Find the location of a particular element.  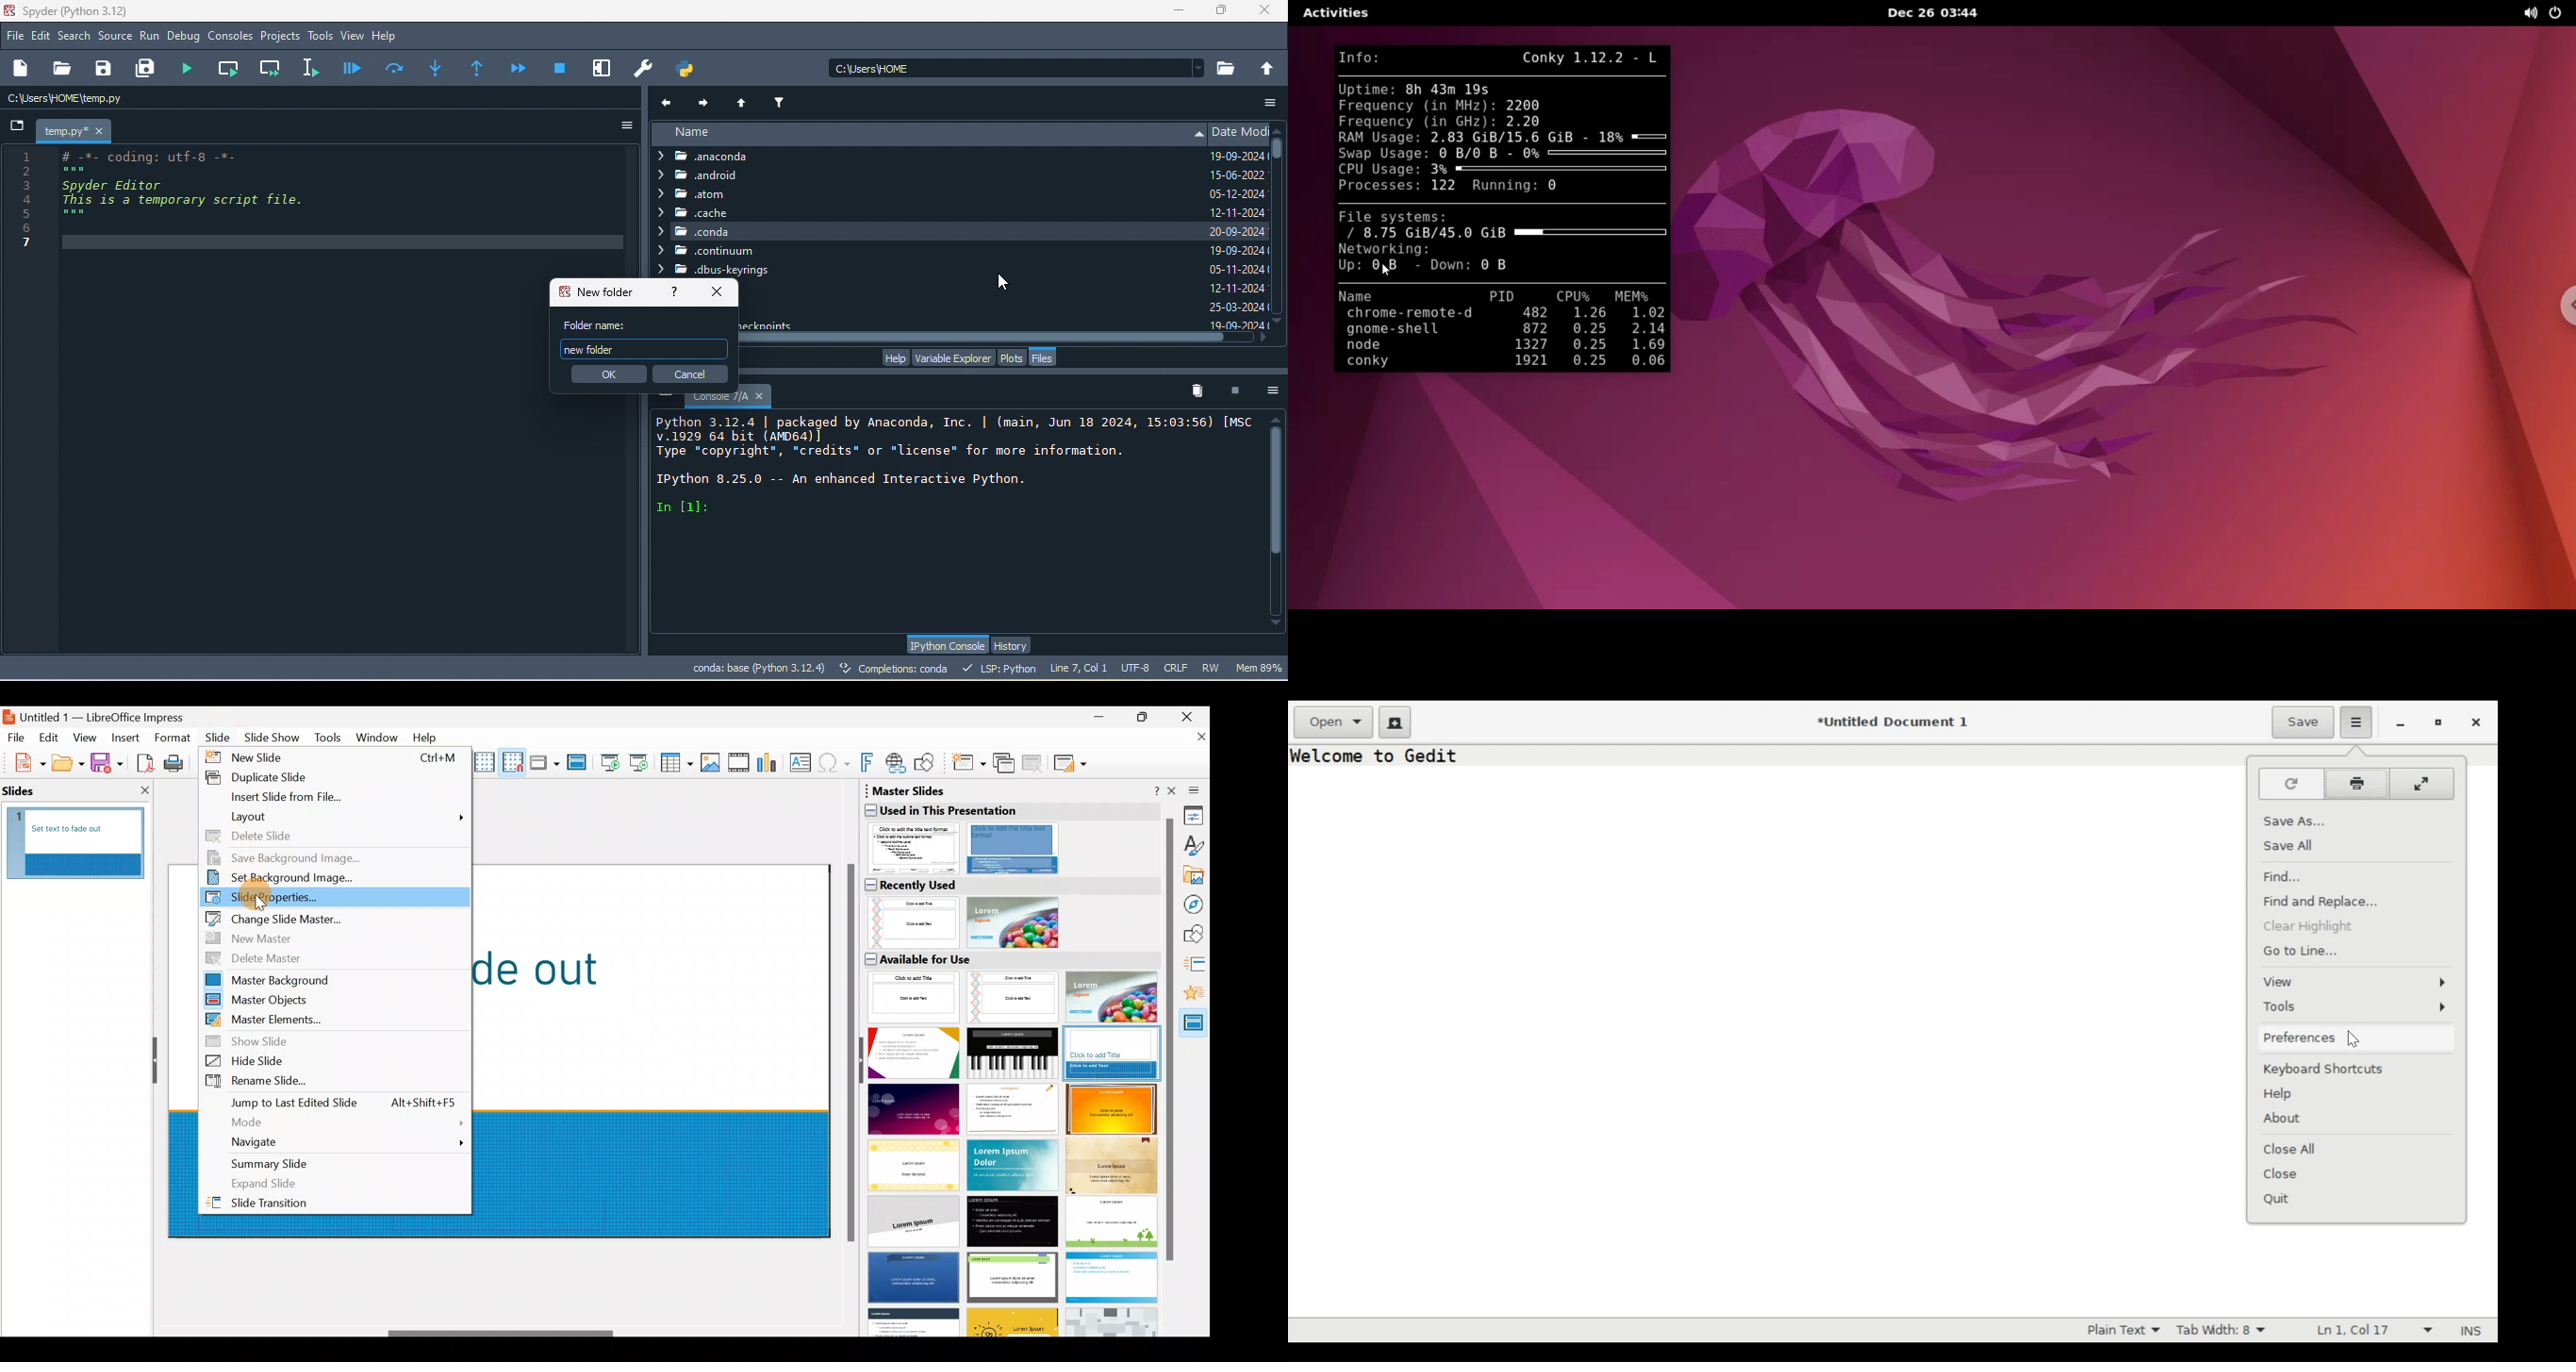

run current cell is located at coordinates (231, 68).